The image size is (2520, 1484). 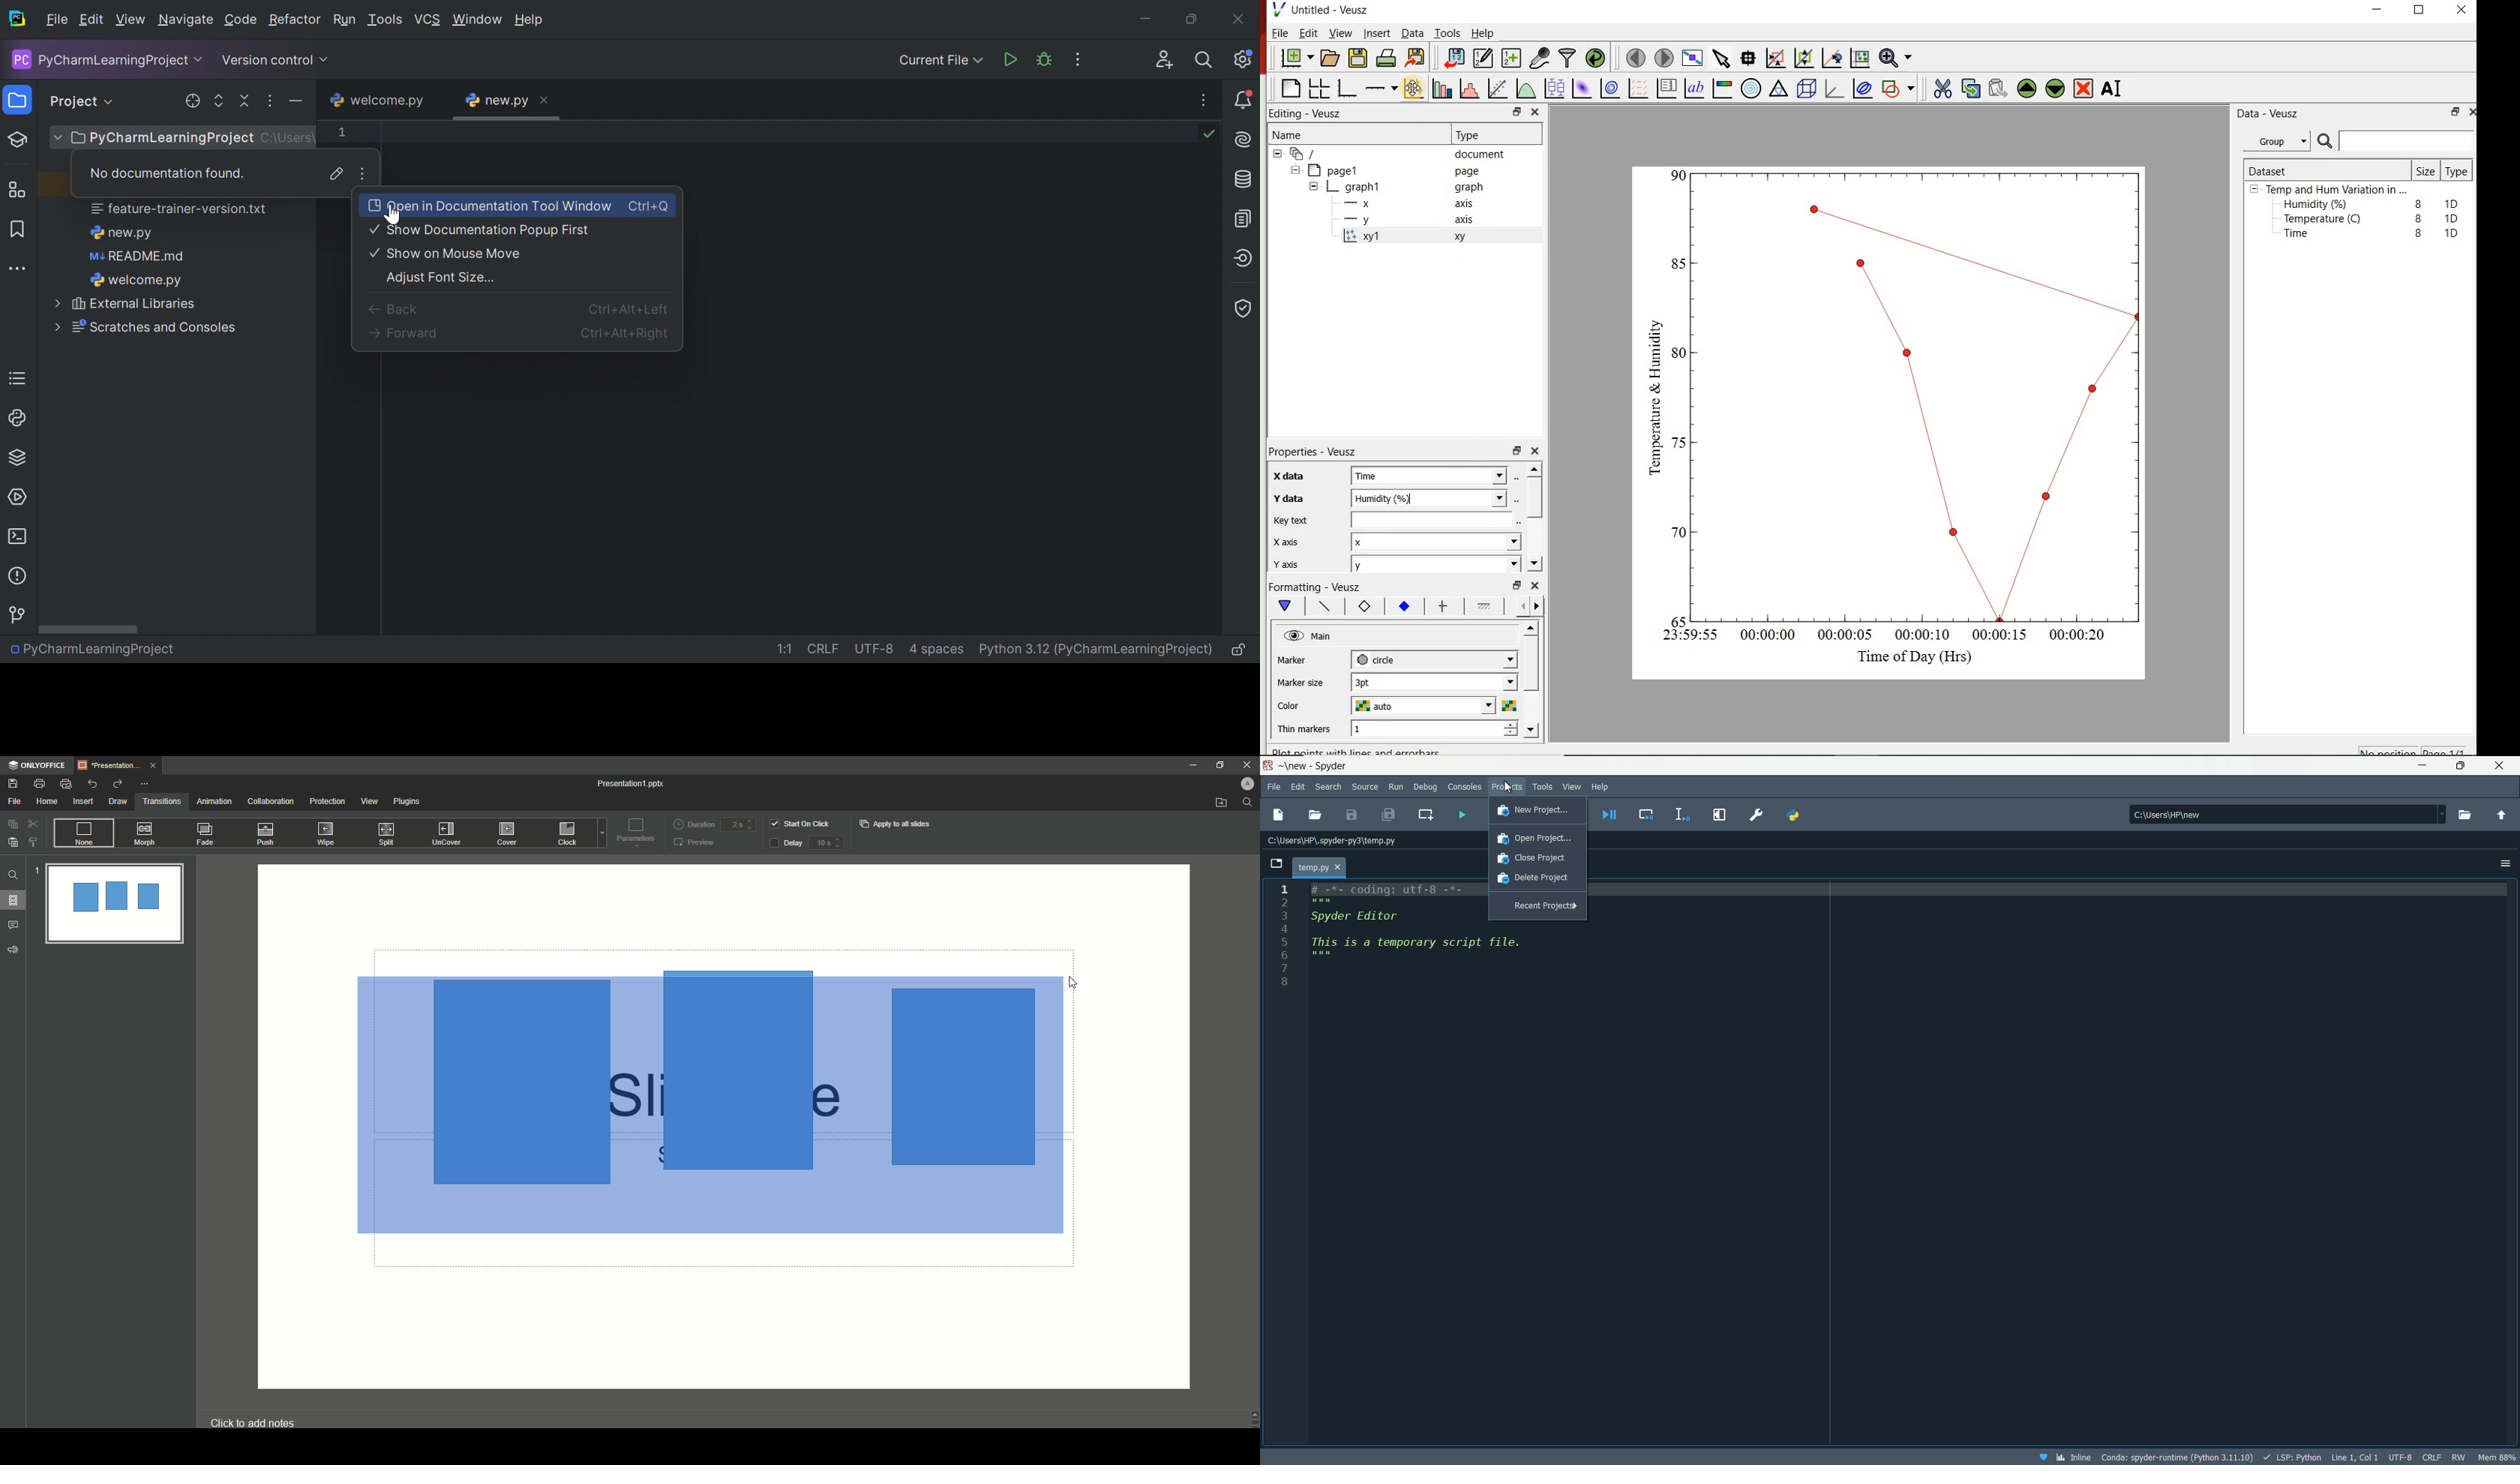 What do you see at coordinates (295, 20) in the screenshot?
I see `Refactor` at bounding box center [295, 20].